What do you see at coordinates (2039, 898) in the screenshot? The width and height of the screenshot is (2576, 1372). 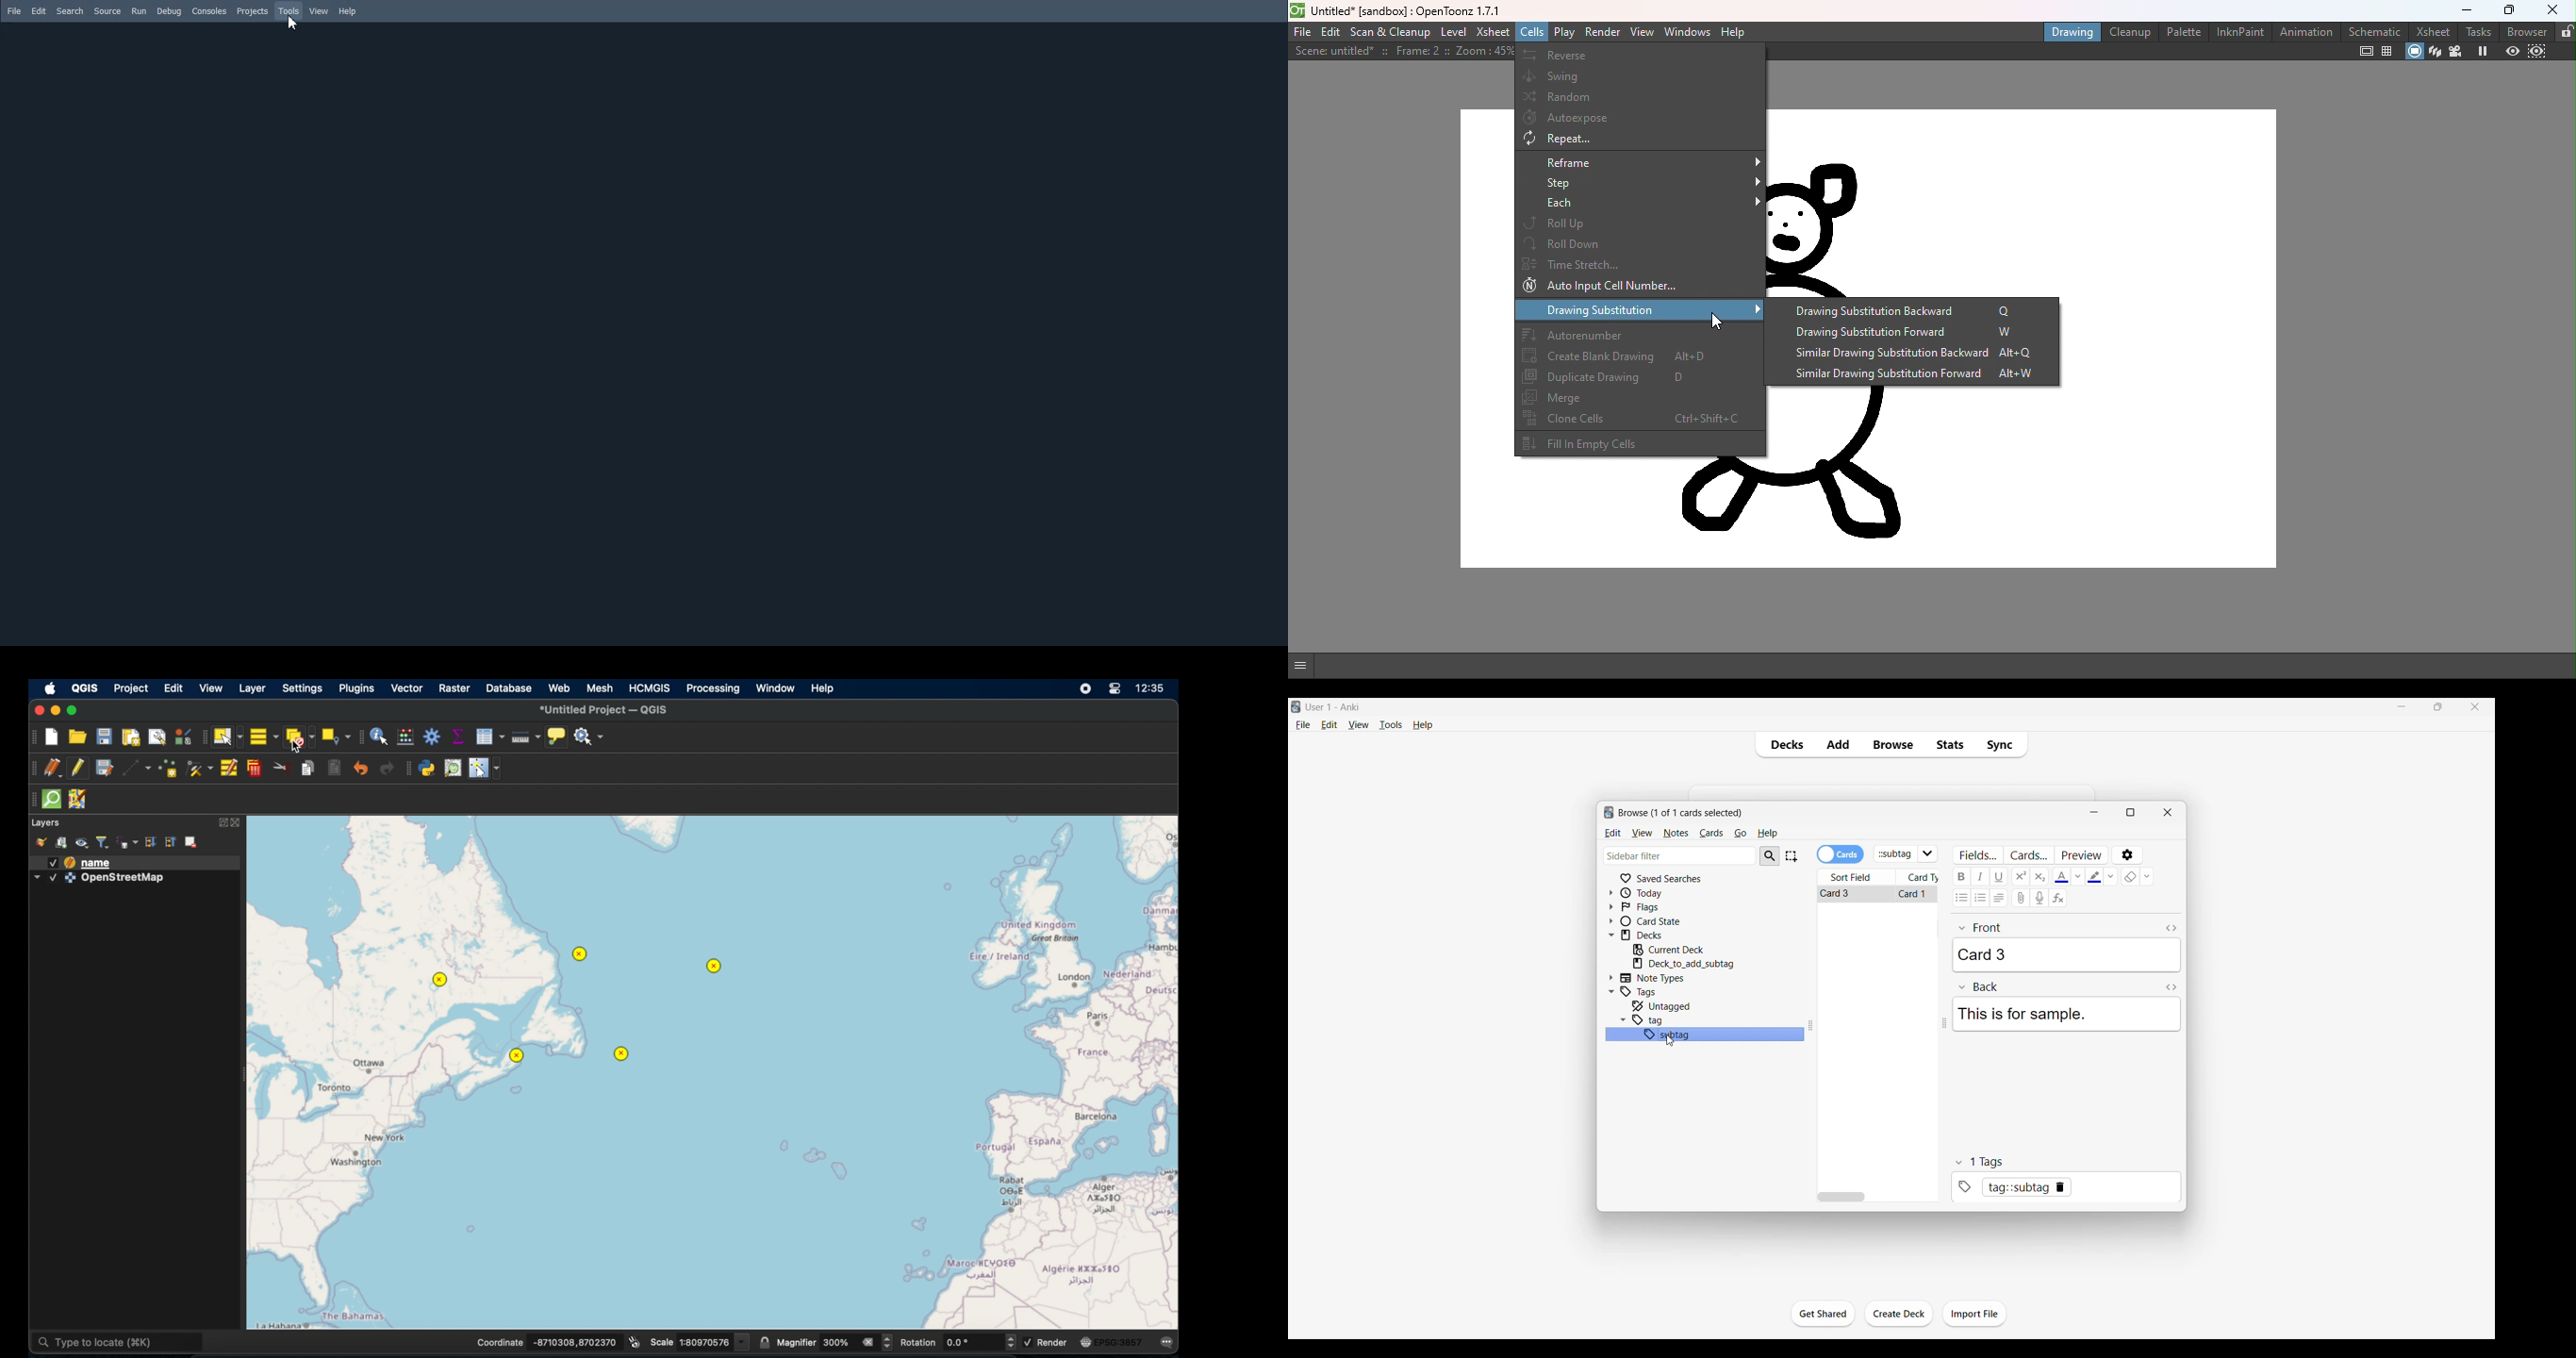 I see `Record audio` at bounding box center [2039, 898].